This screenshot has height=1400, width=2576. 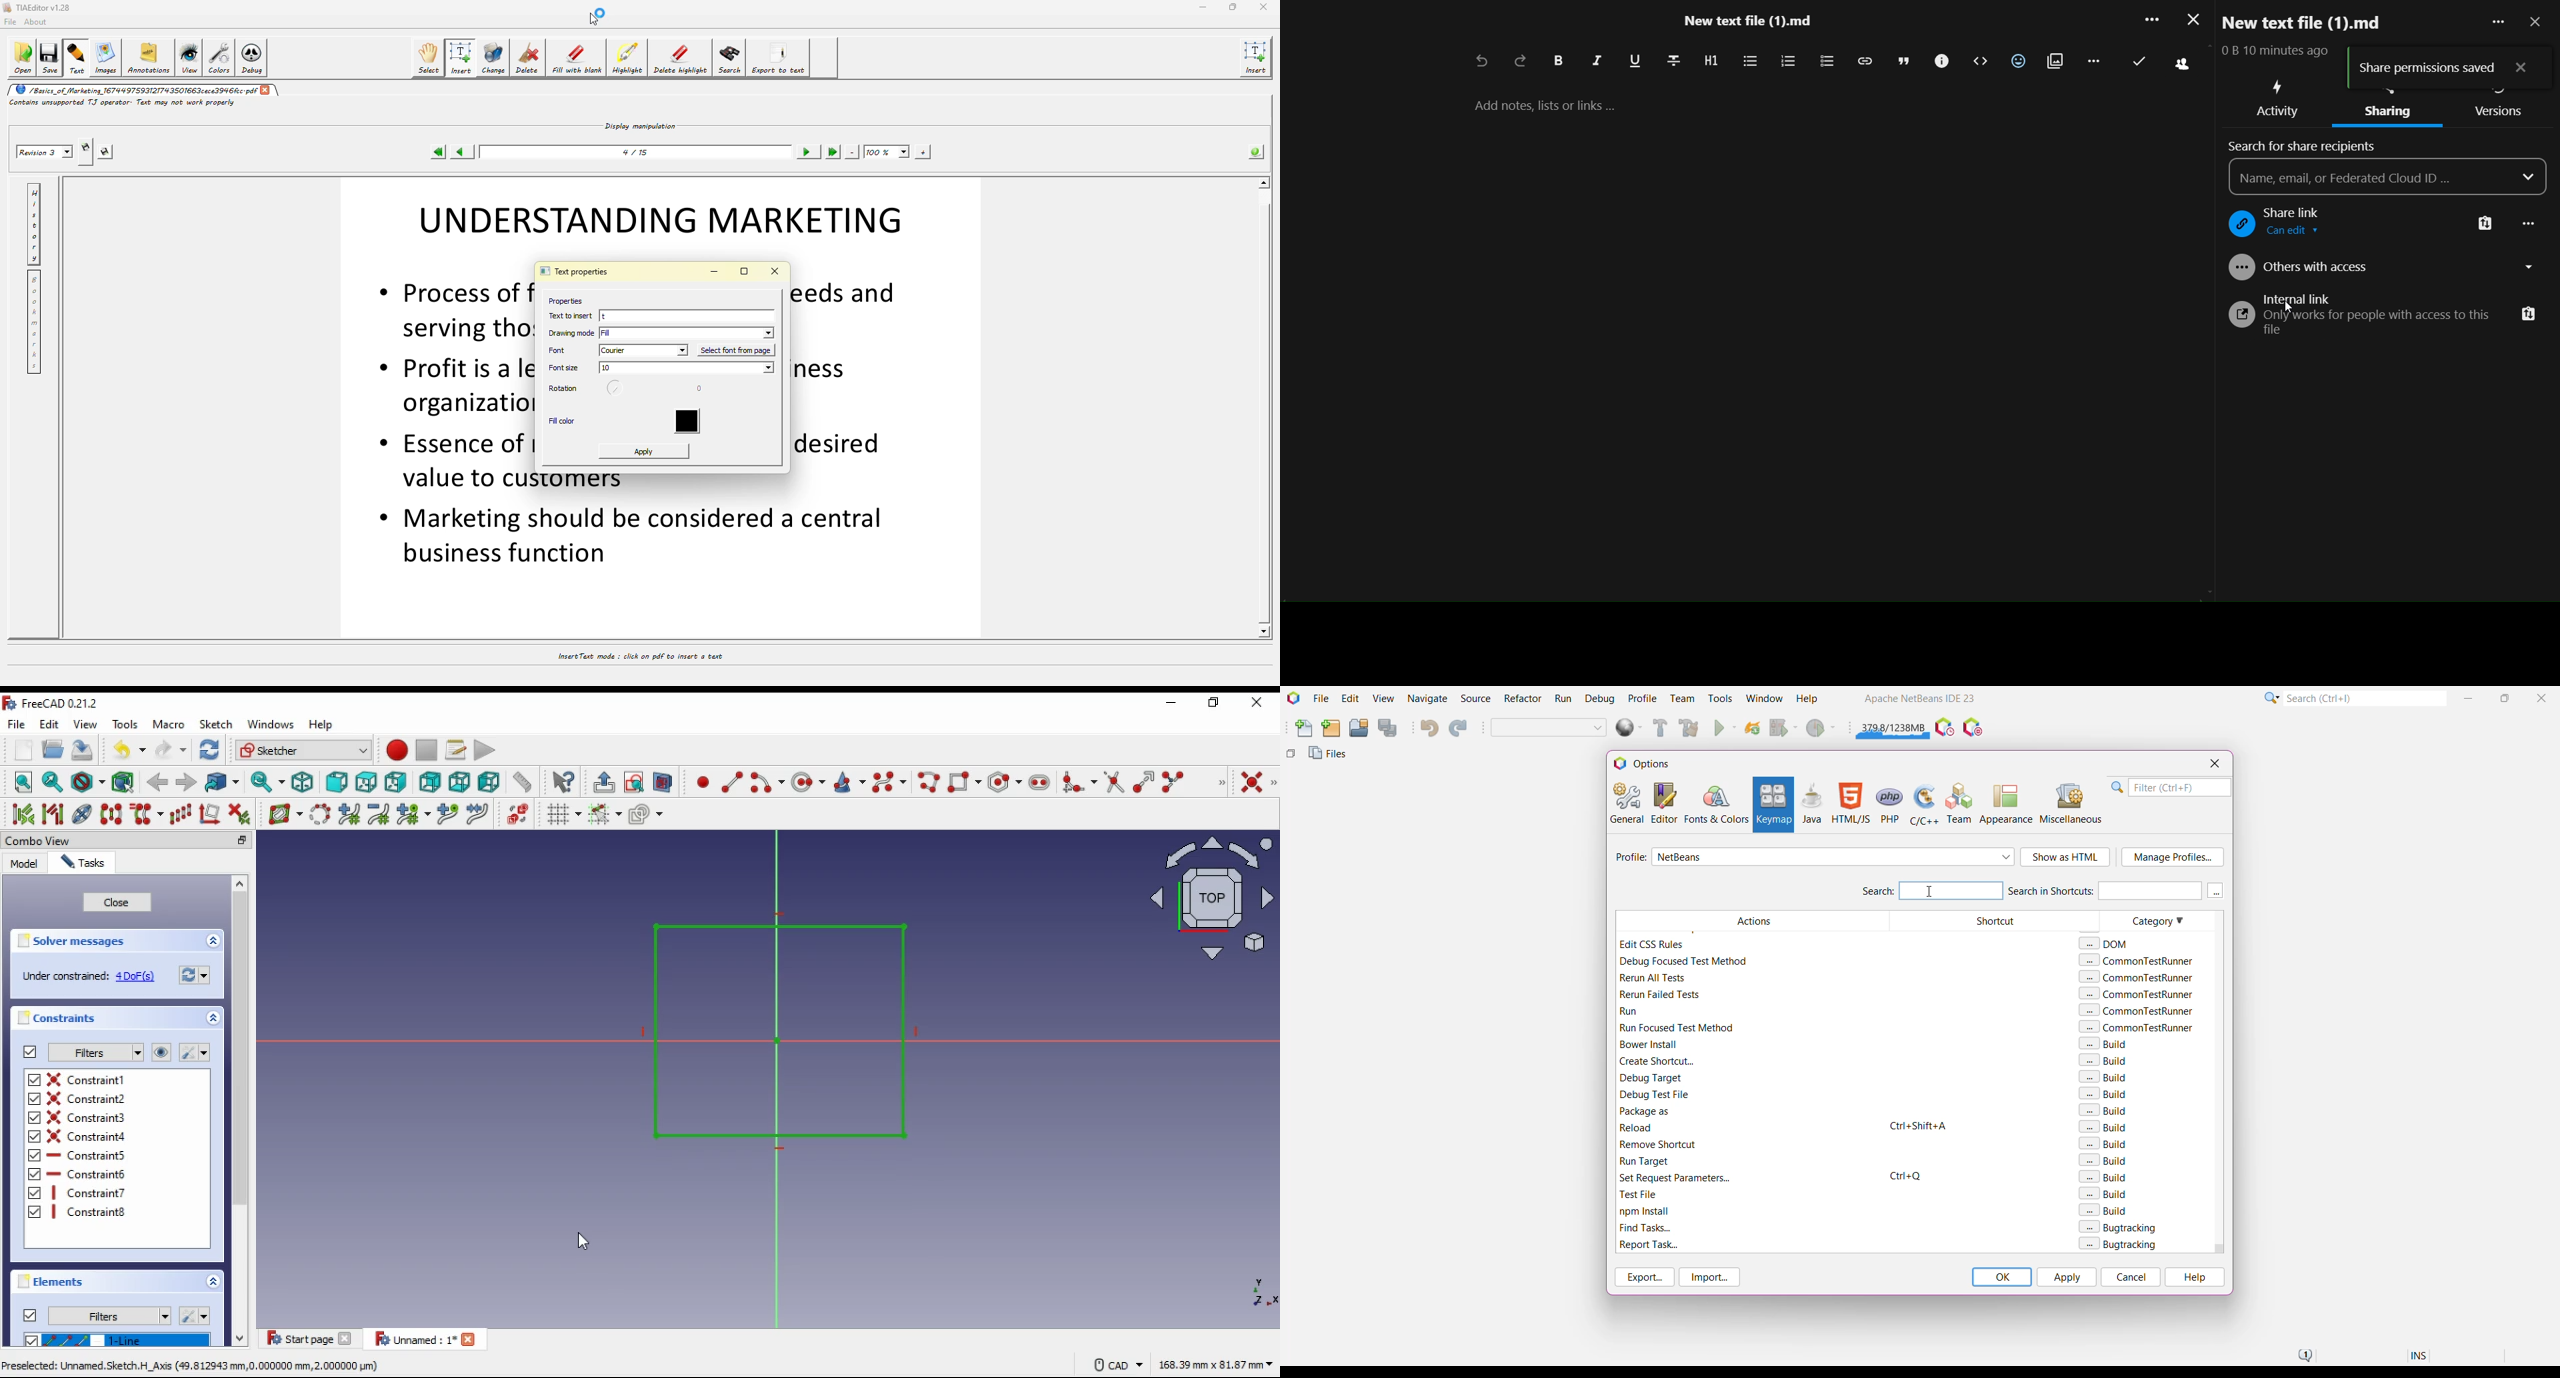 What do you see at coordinates (2420, 1357) in the screenshot?
I see `Insert Mode` at bounding box center [2420, 1357].